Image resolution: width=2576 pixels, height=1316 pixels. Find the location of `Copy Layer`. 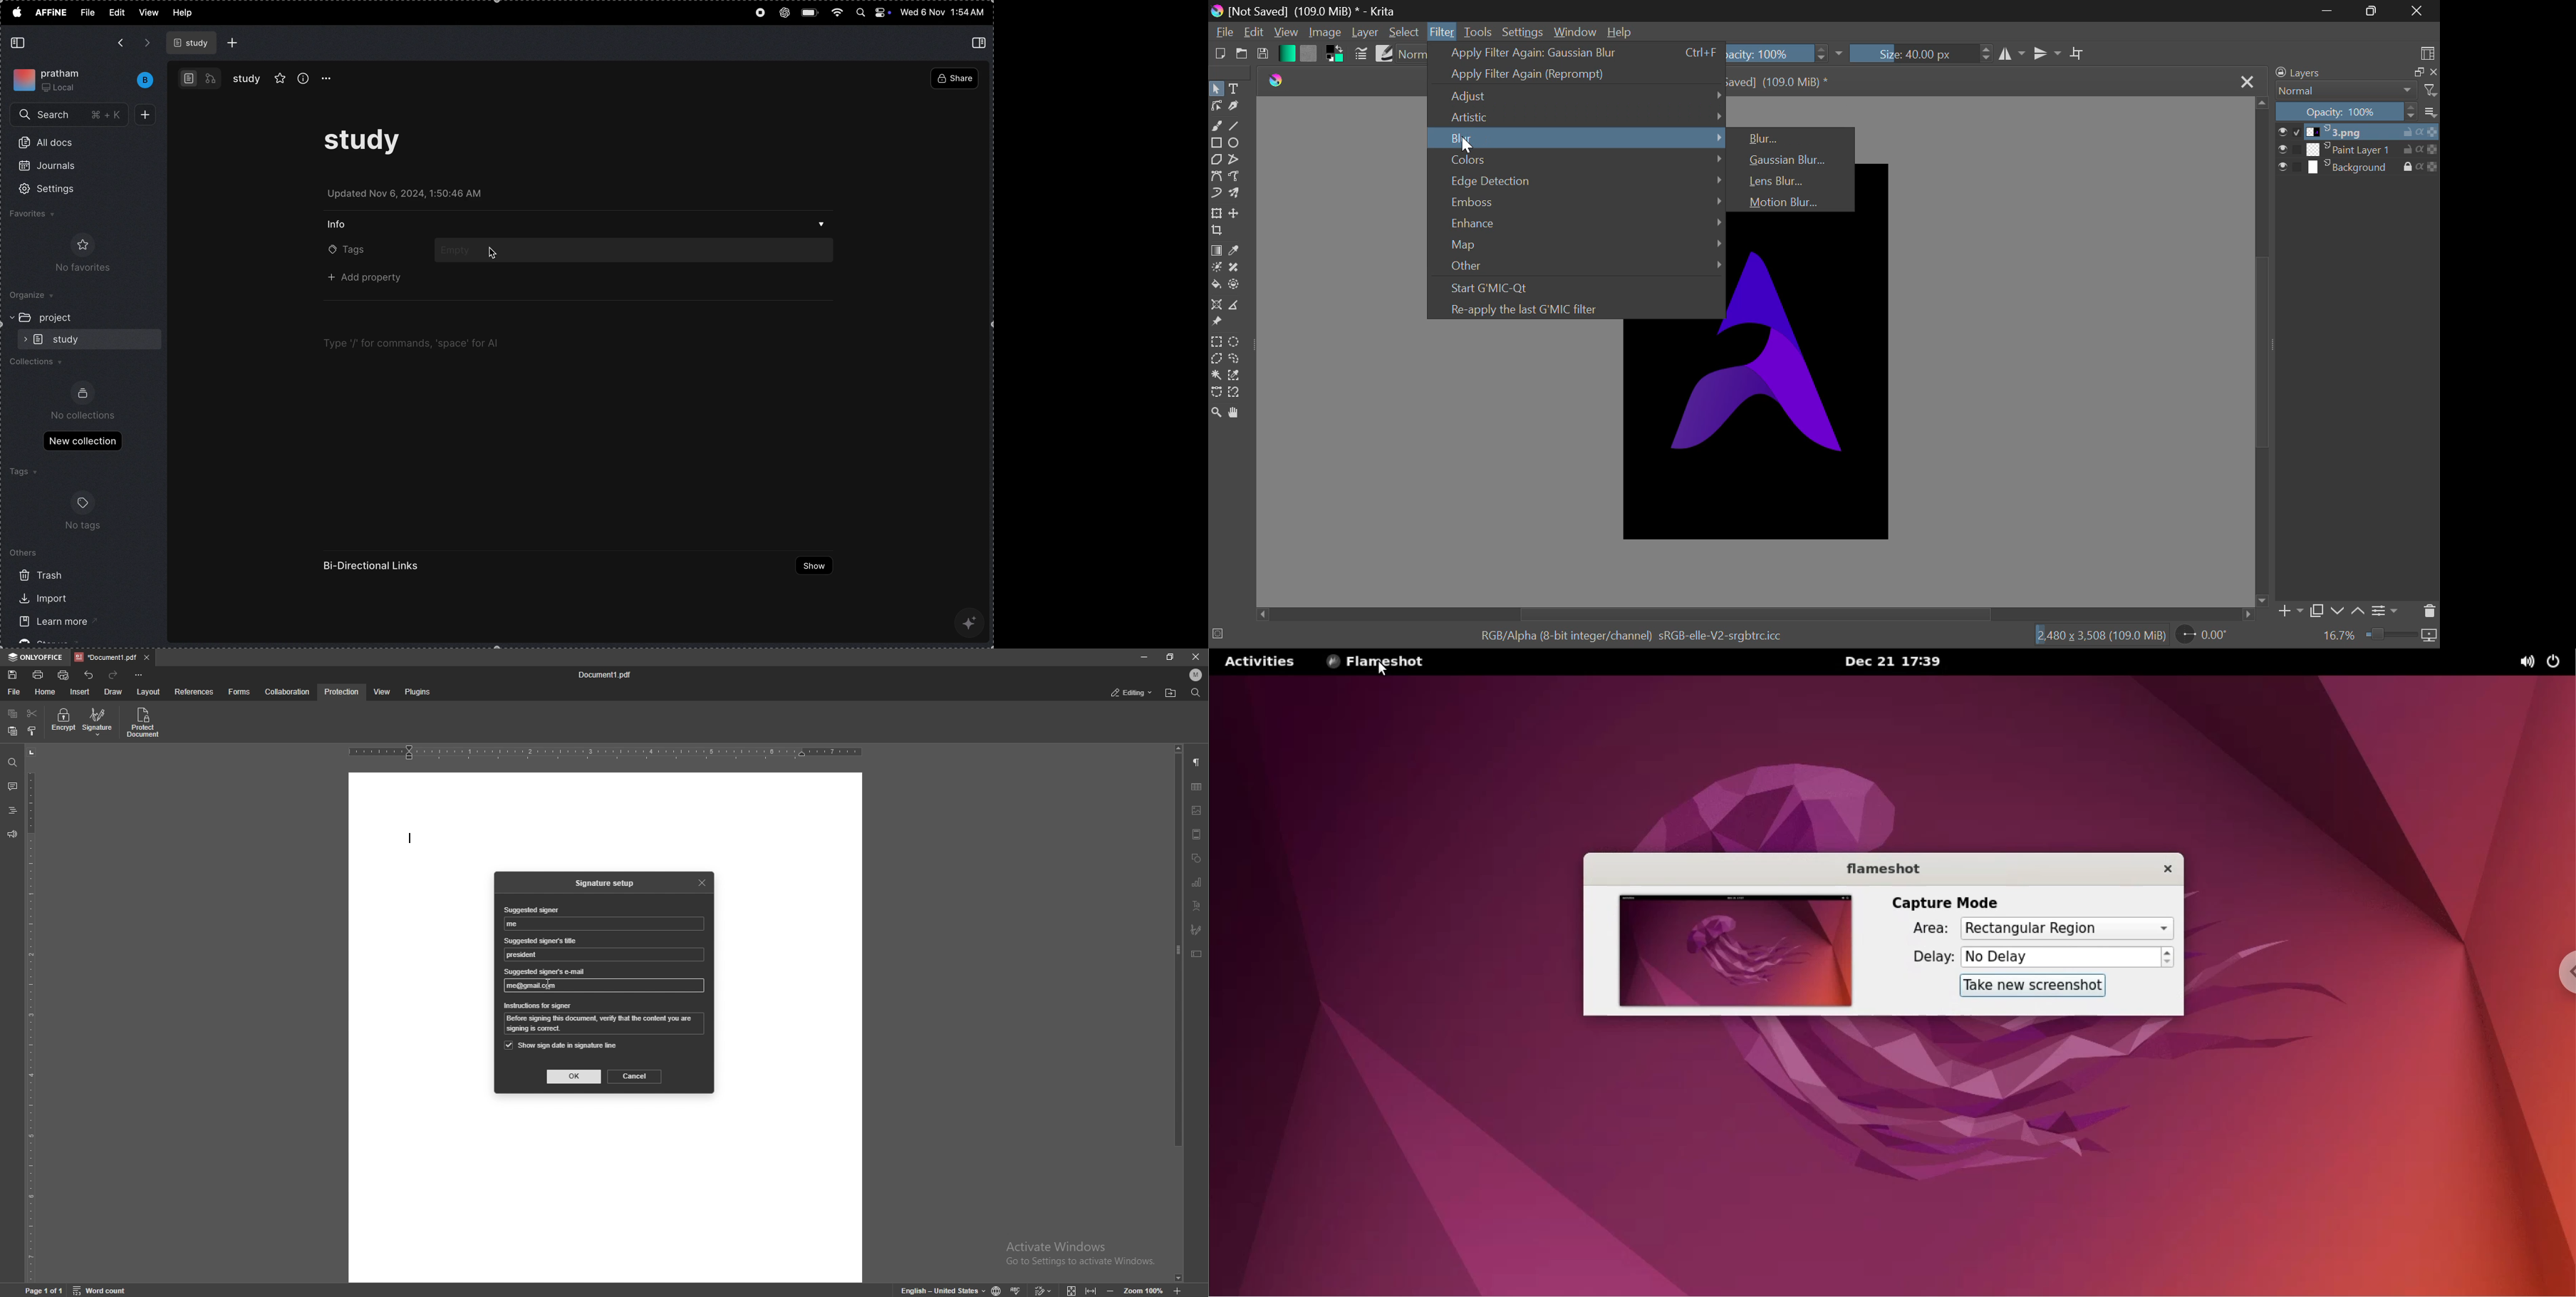

Copy Layer is located at coordinates (2317, 611).